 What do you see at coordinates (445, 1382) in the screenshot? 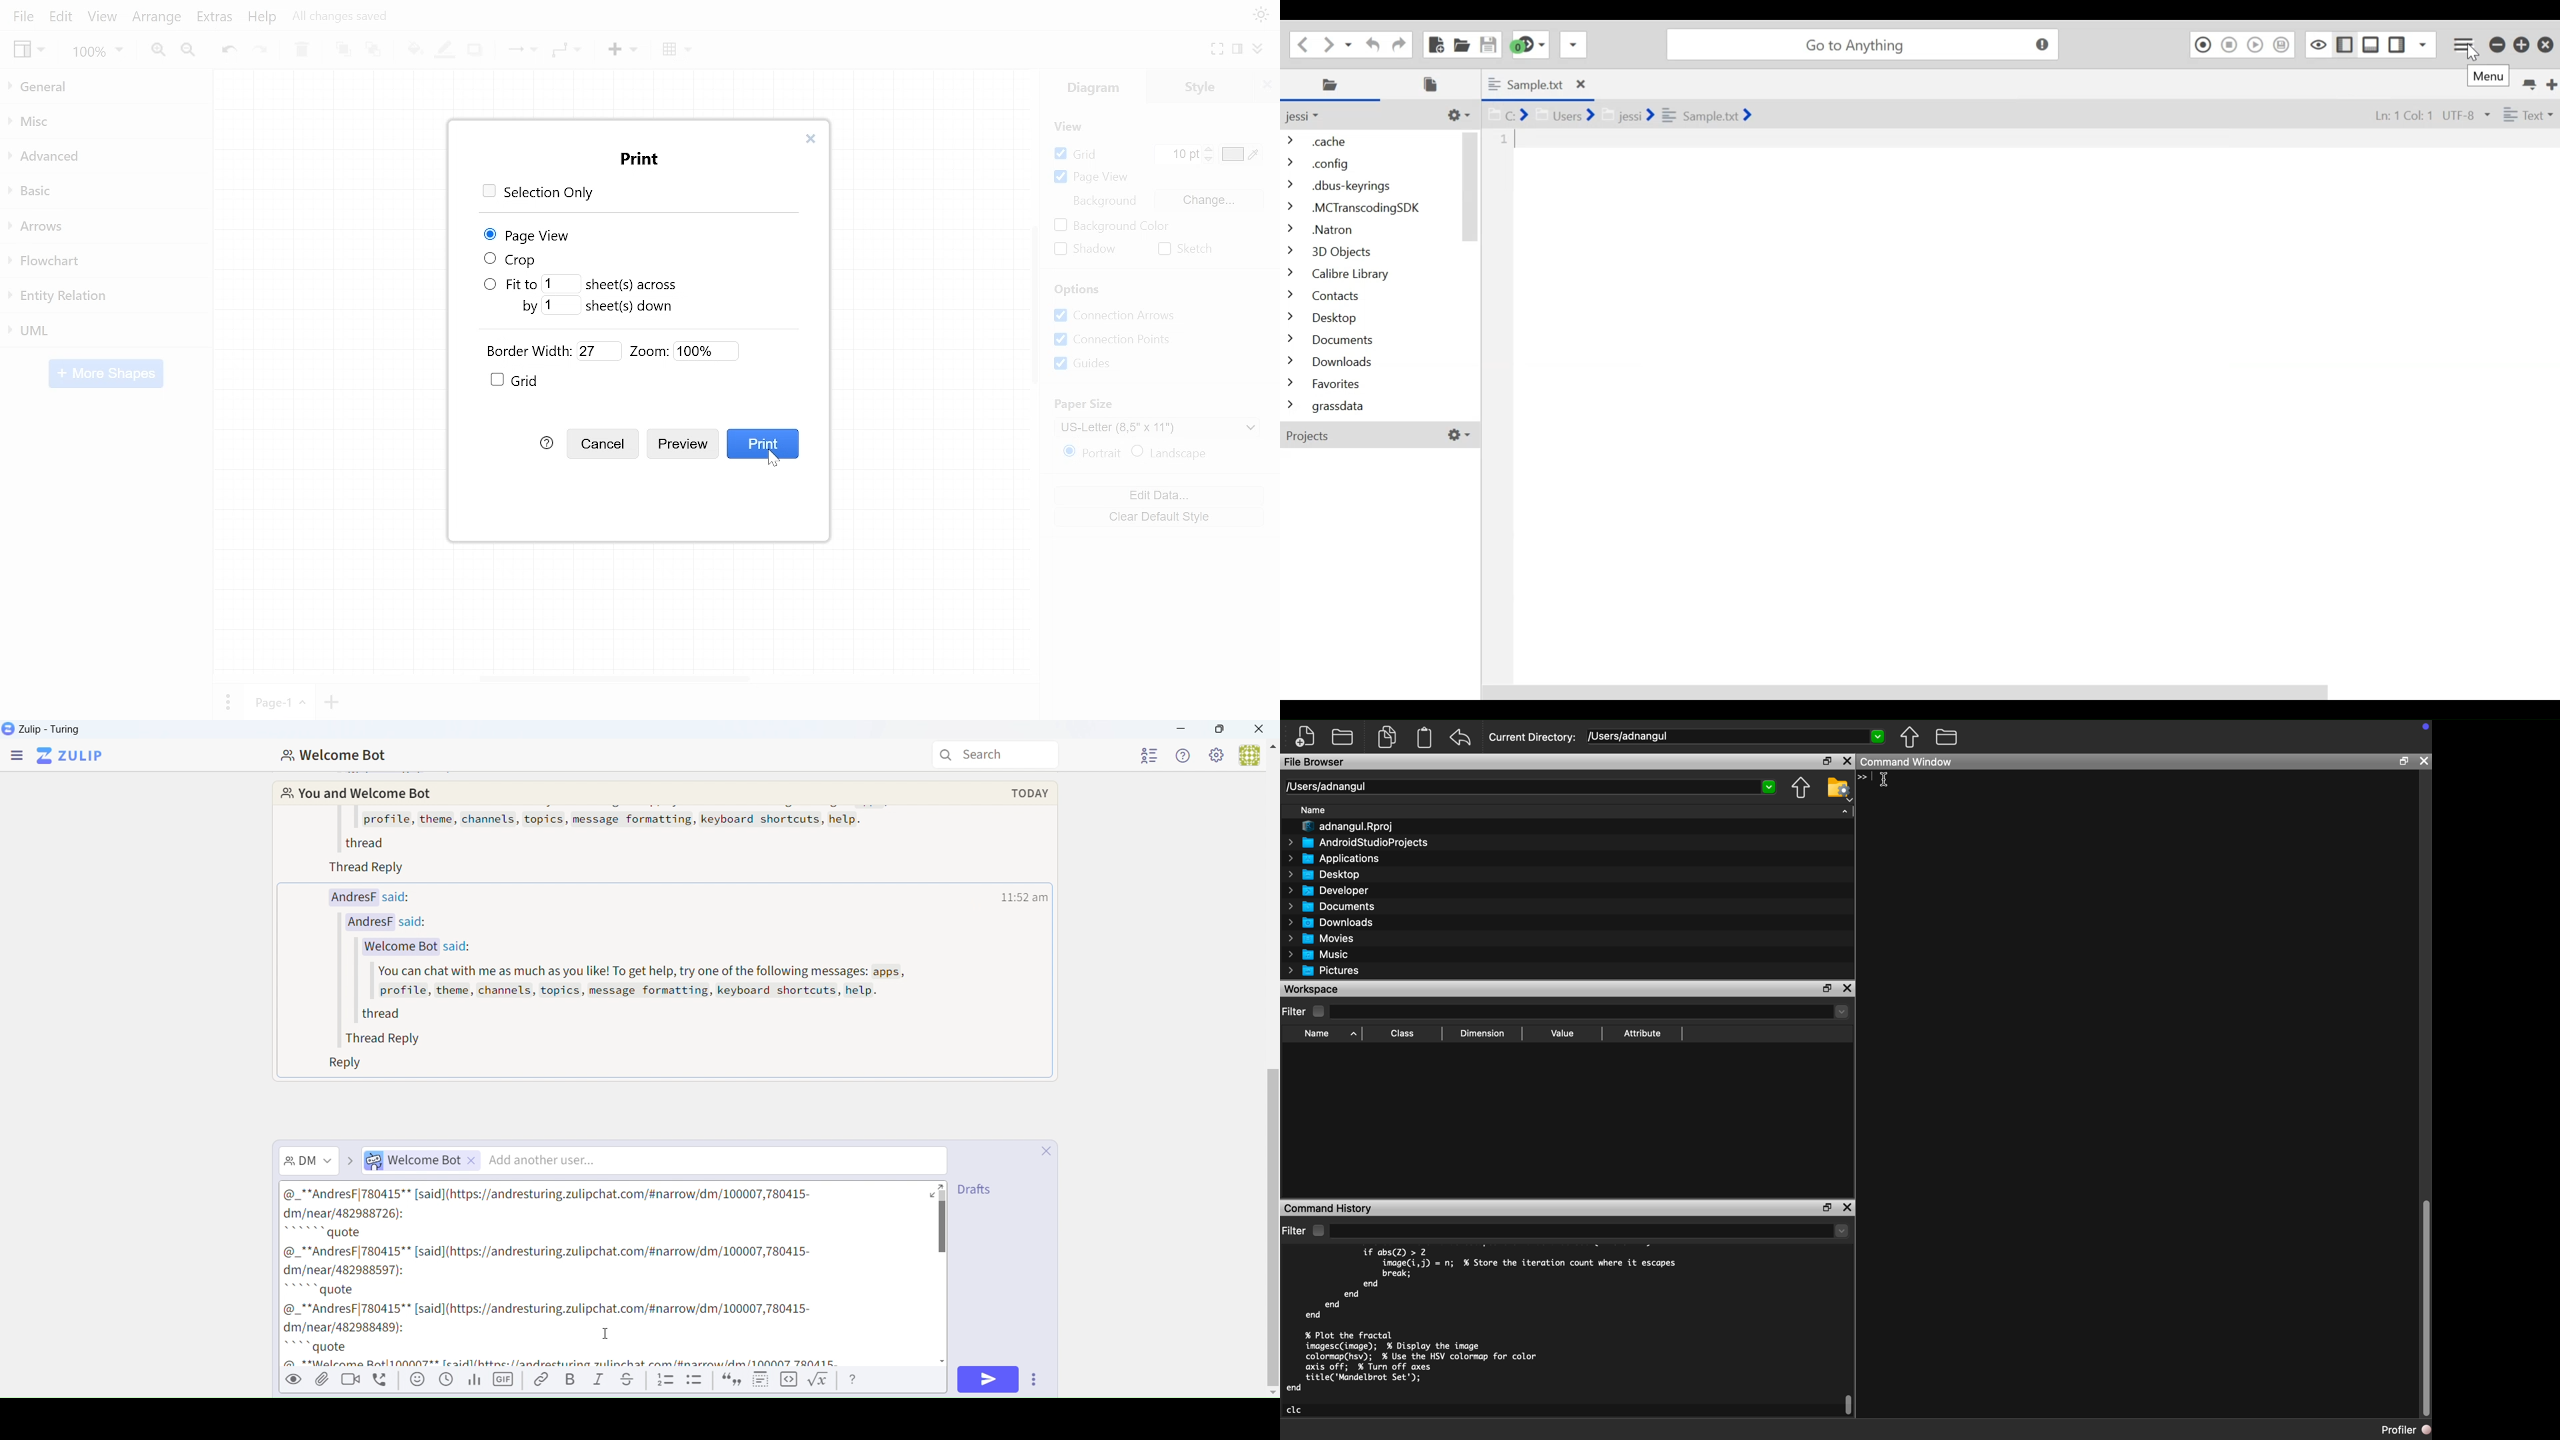
I see `Schedule` at bounding box center [445, 1382].